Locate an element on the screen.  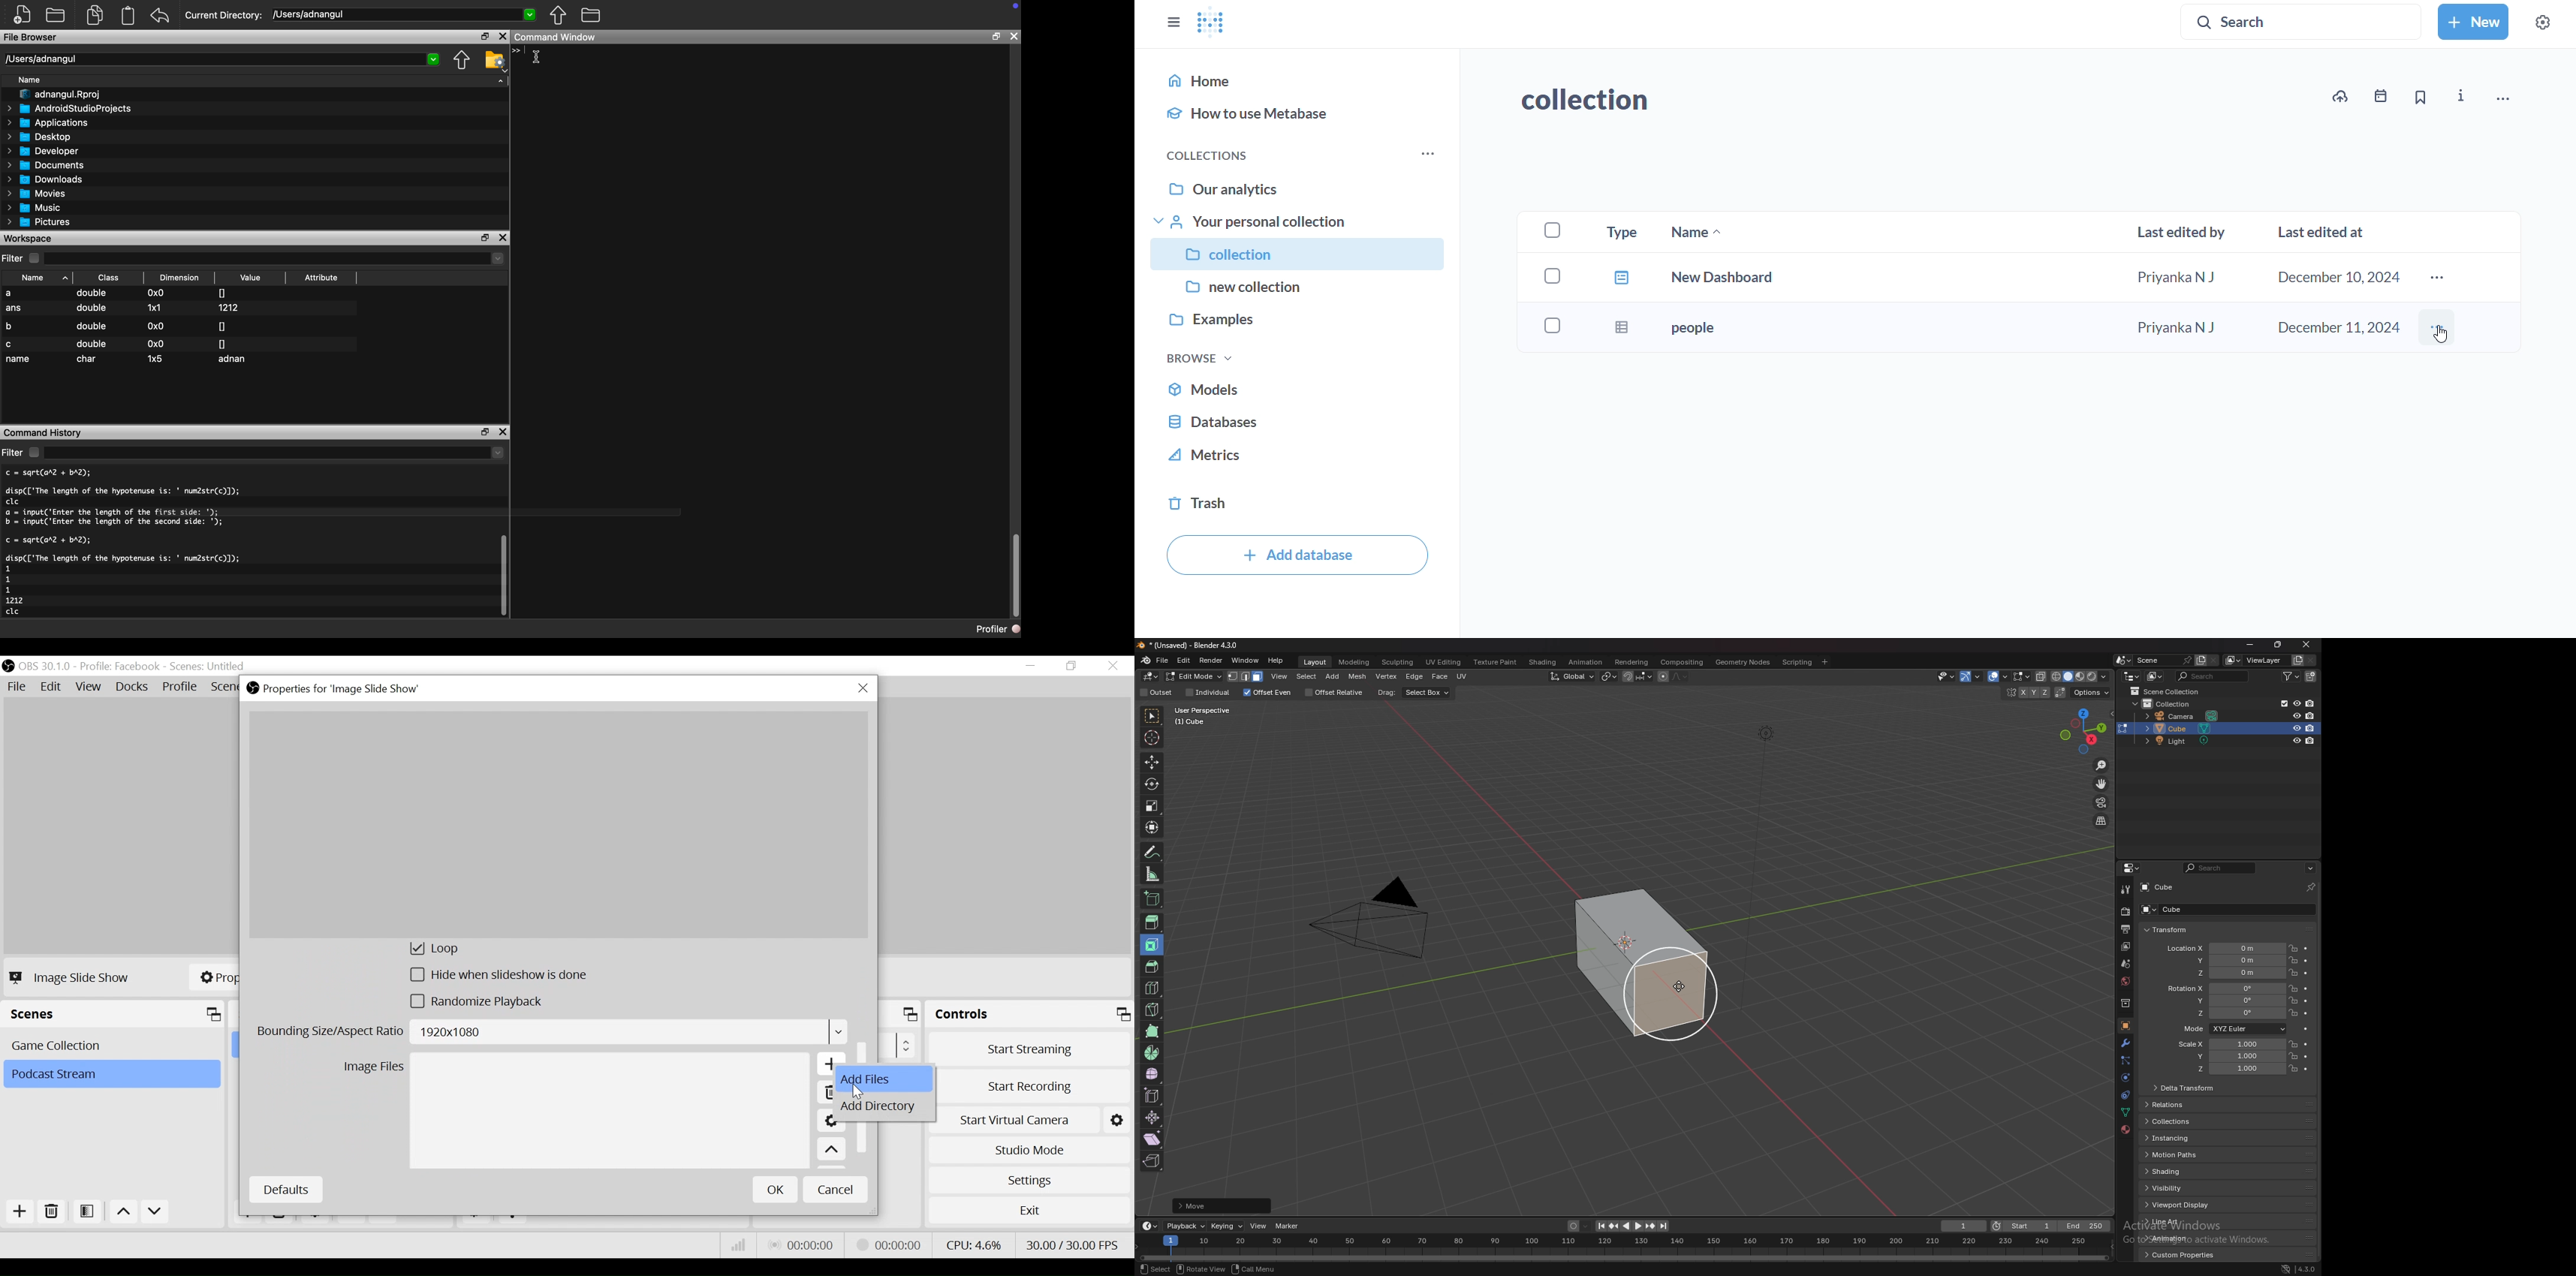
animate property is located at coordinates (2306, 1002).